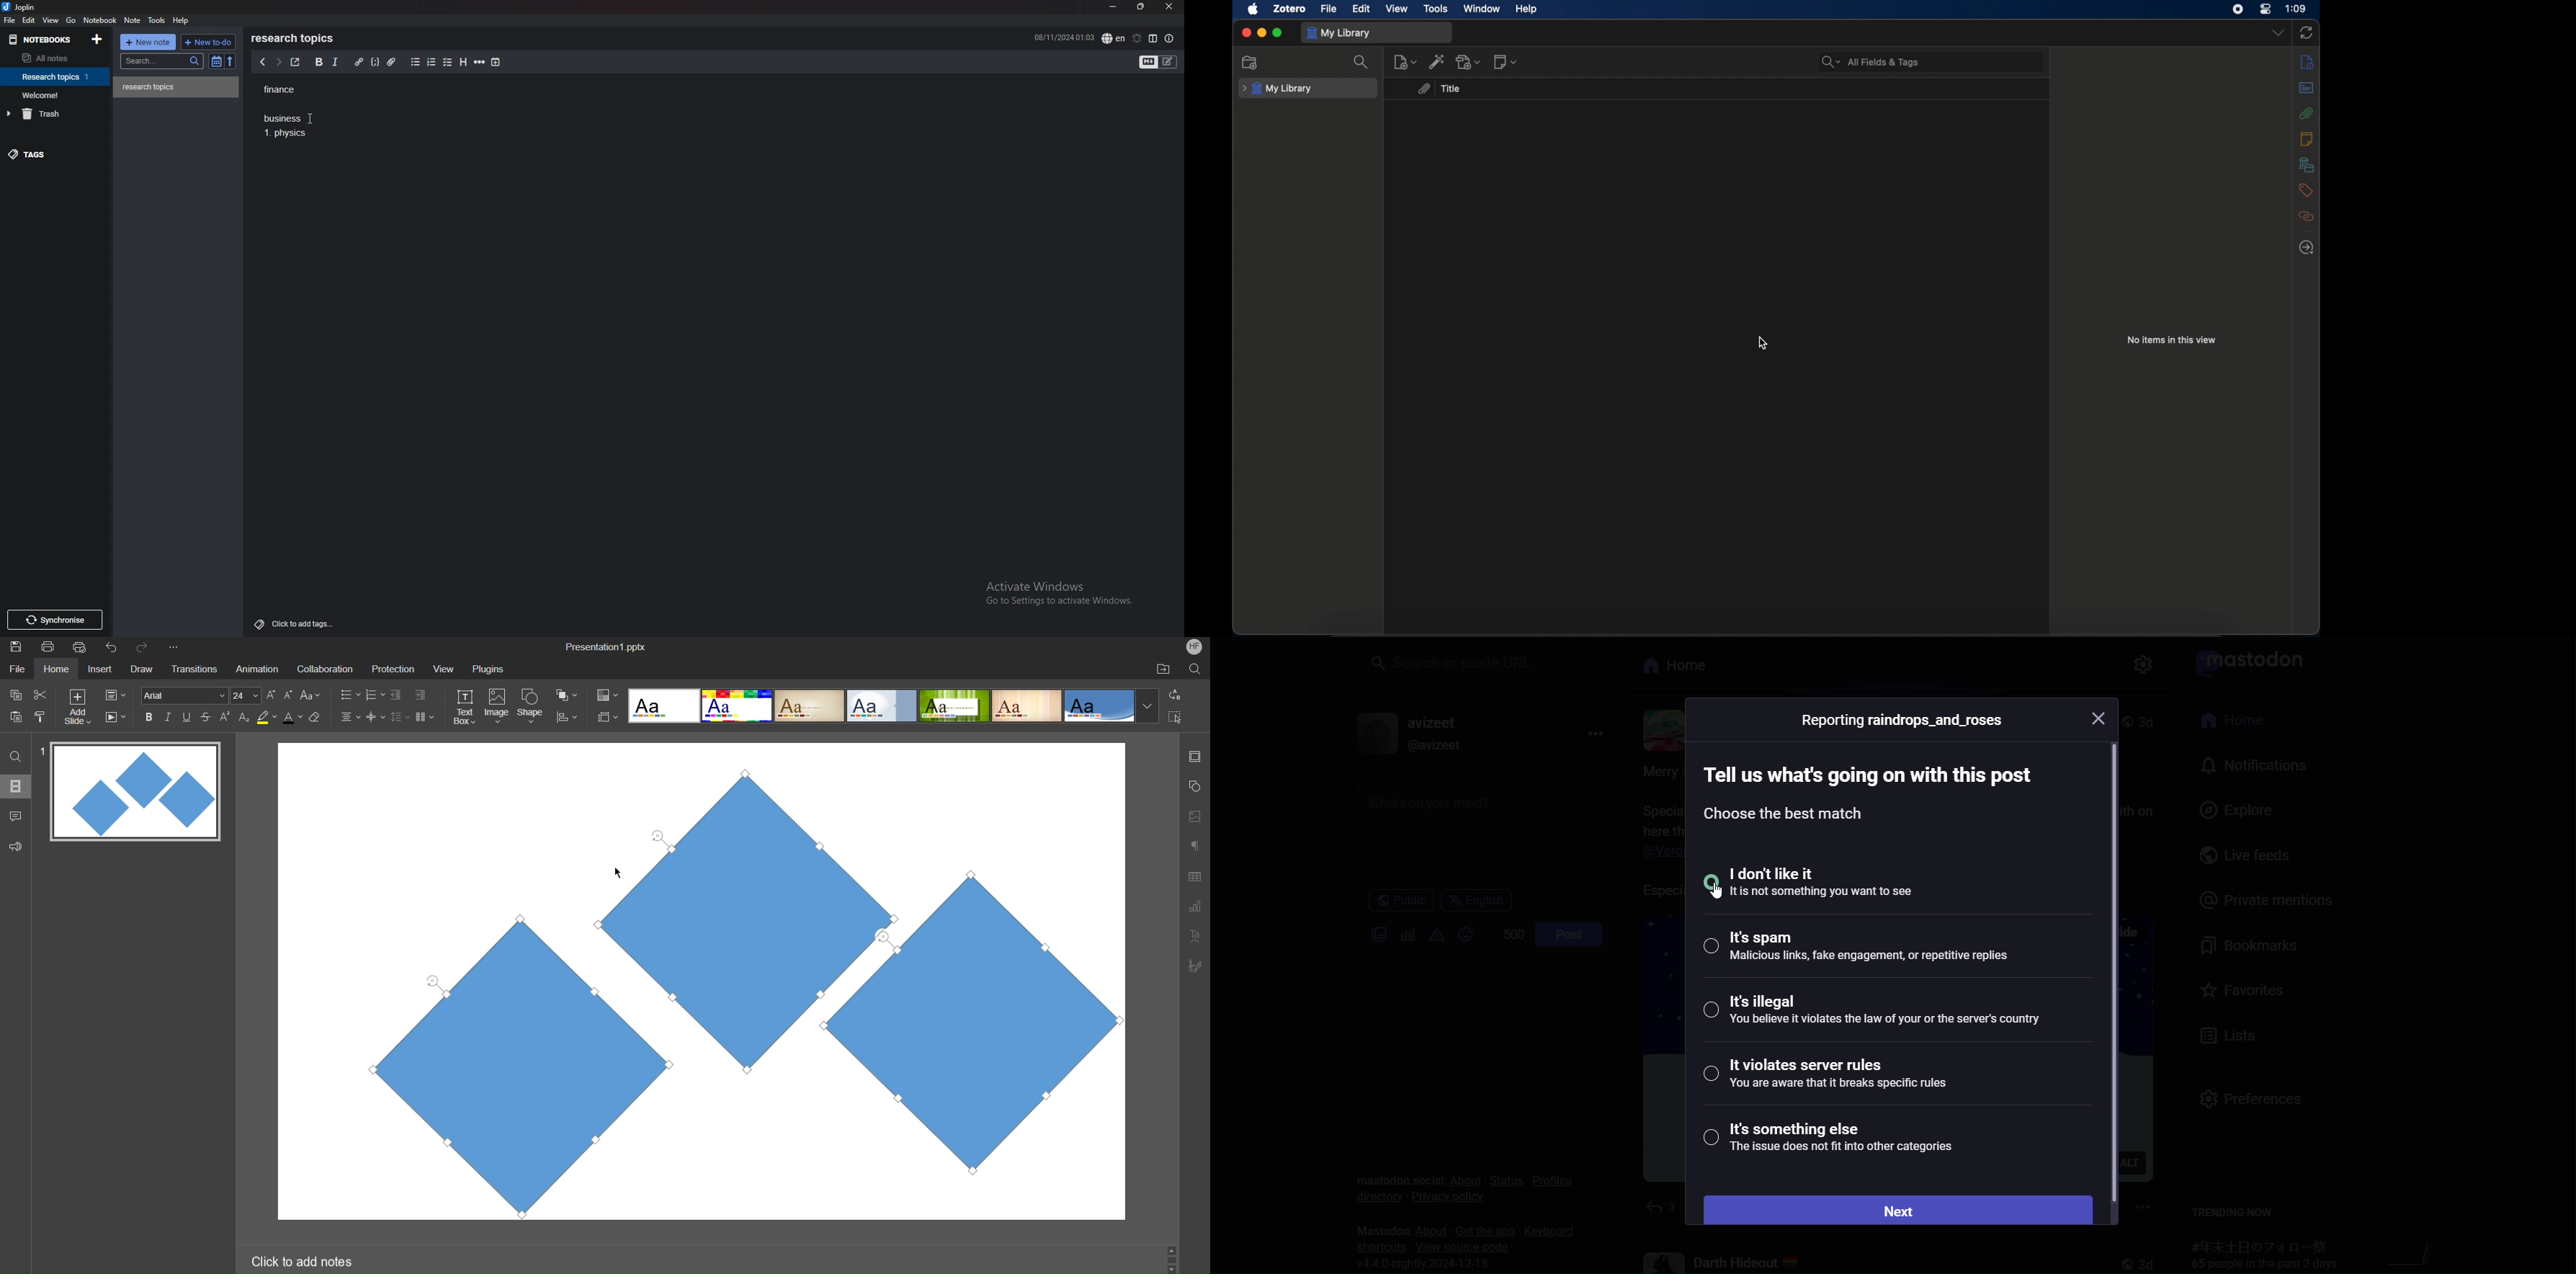 Image resolution: width=2576 pixels, height=1288 pixels. I want to click on minimize, so click(1113, 7).